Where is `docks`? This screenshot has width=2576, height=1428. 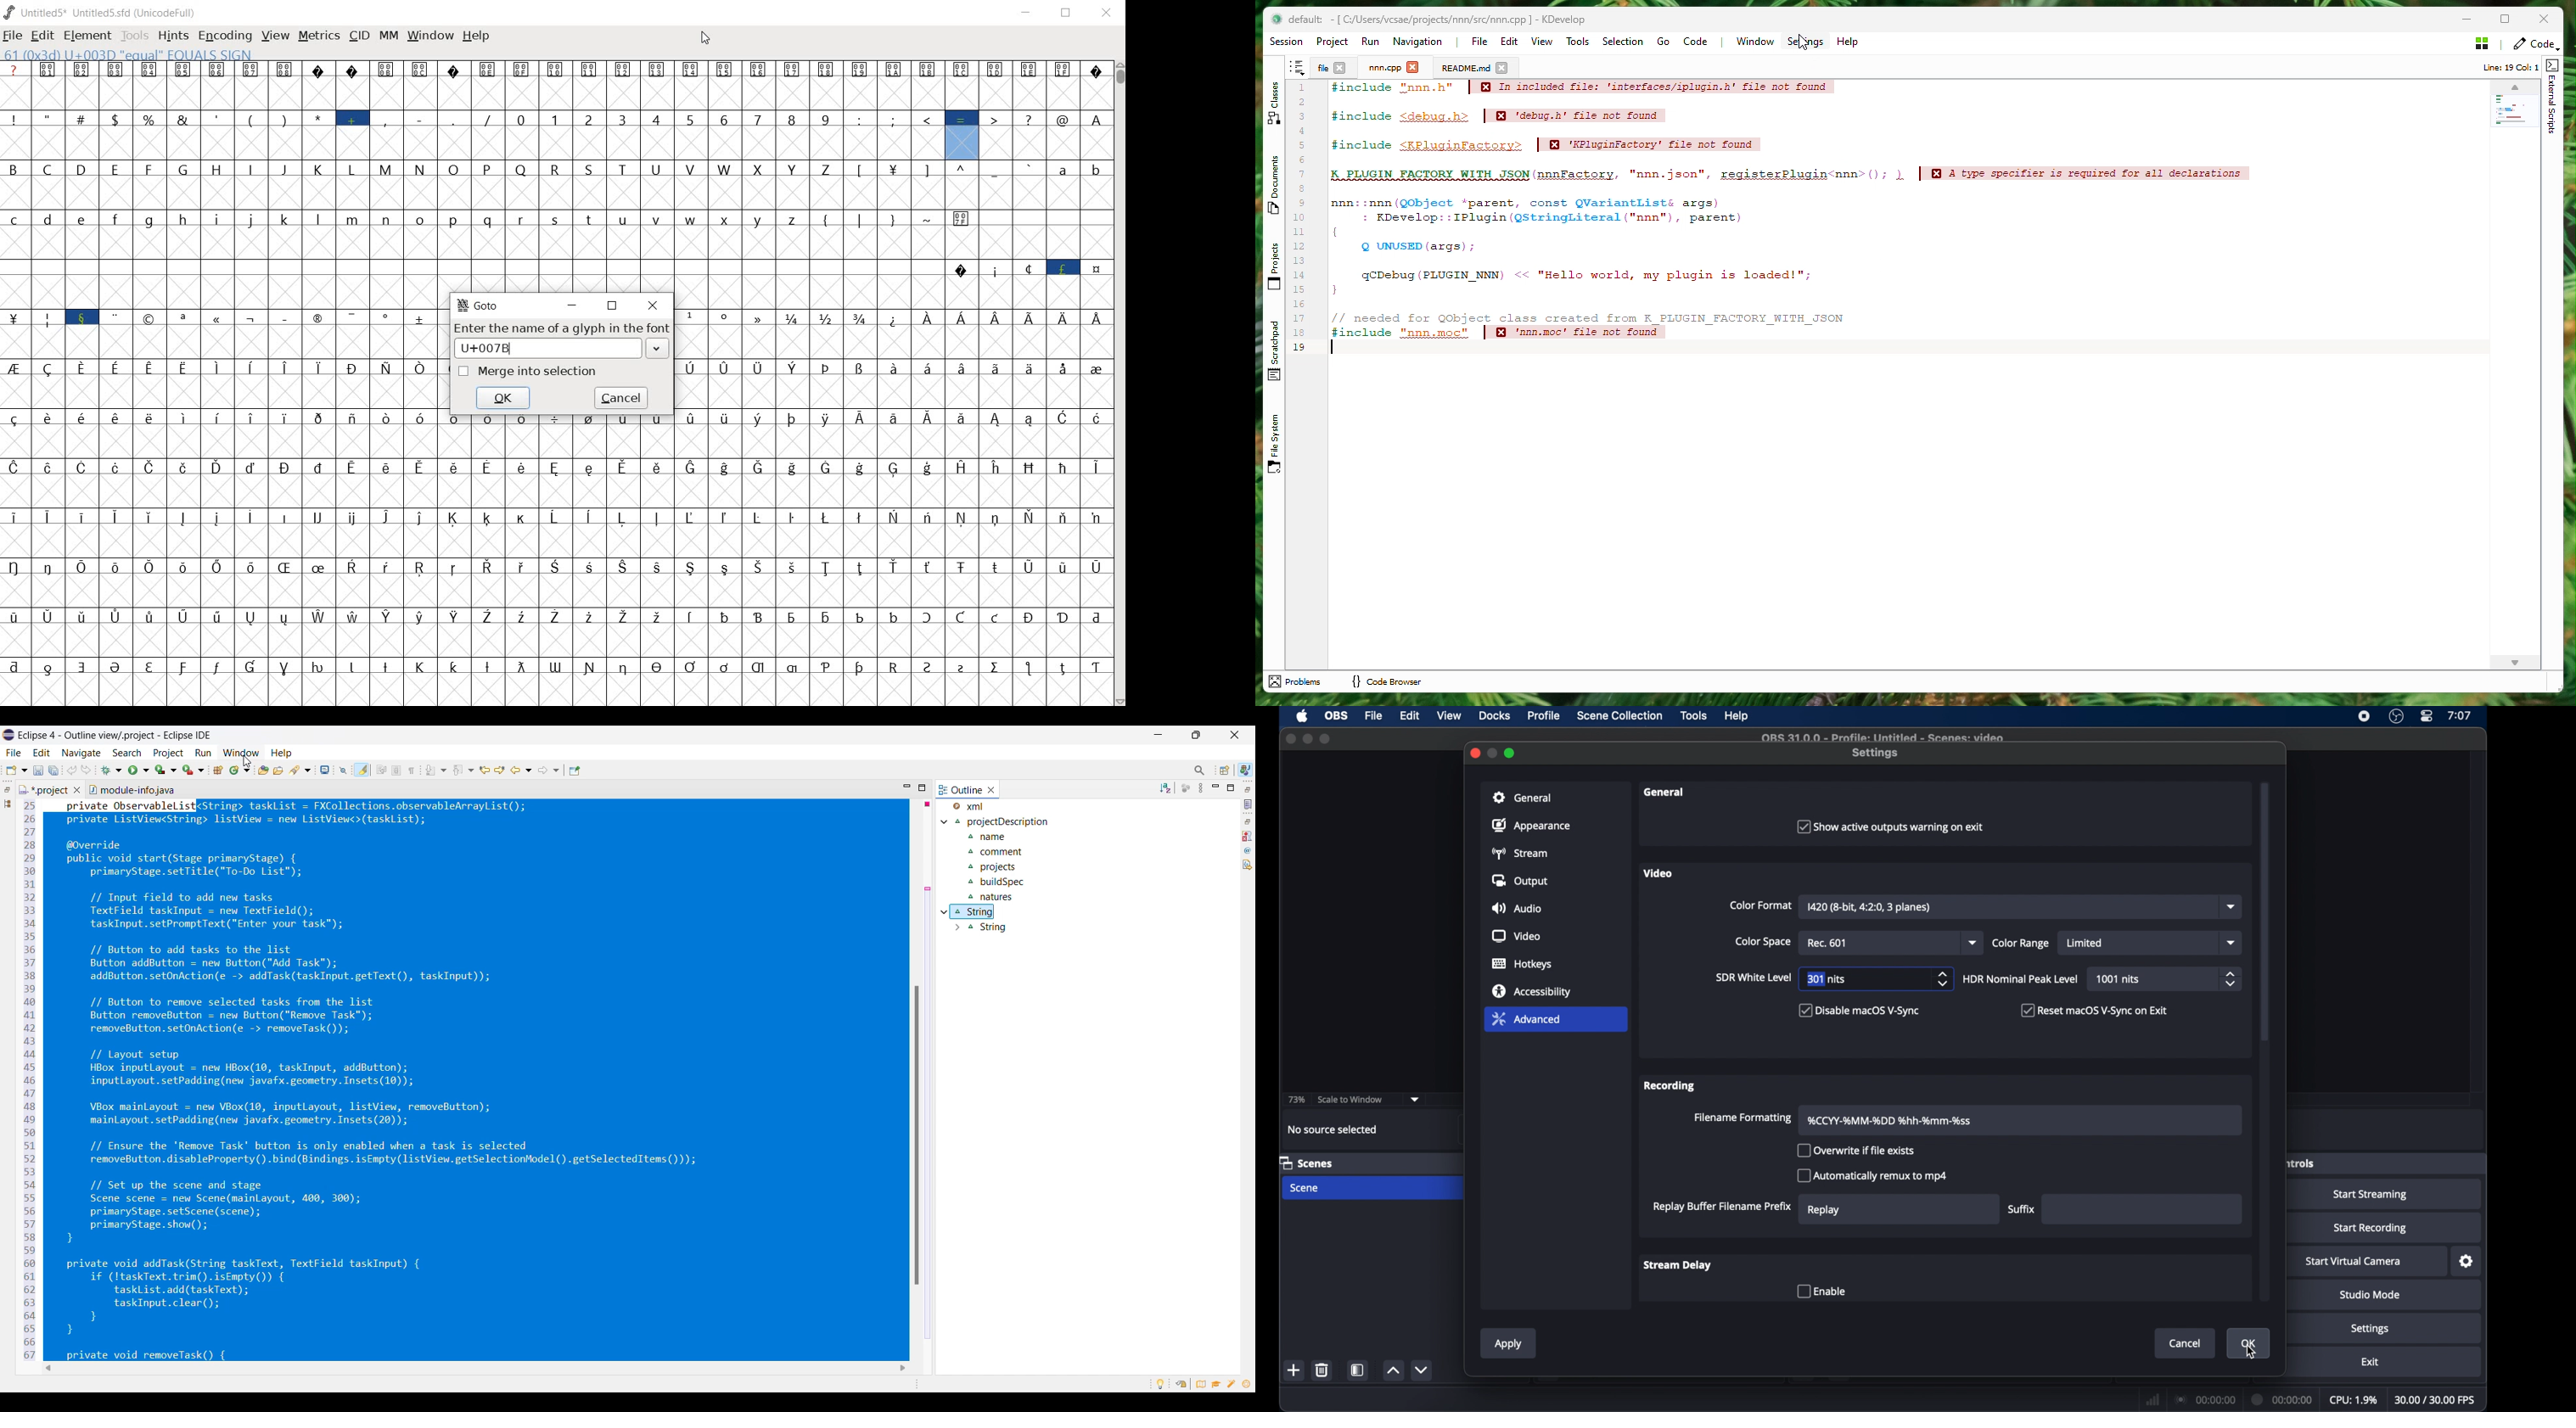
docks is located at coordinates (1495, 716).